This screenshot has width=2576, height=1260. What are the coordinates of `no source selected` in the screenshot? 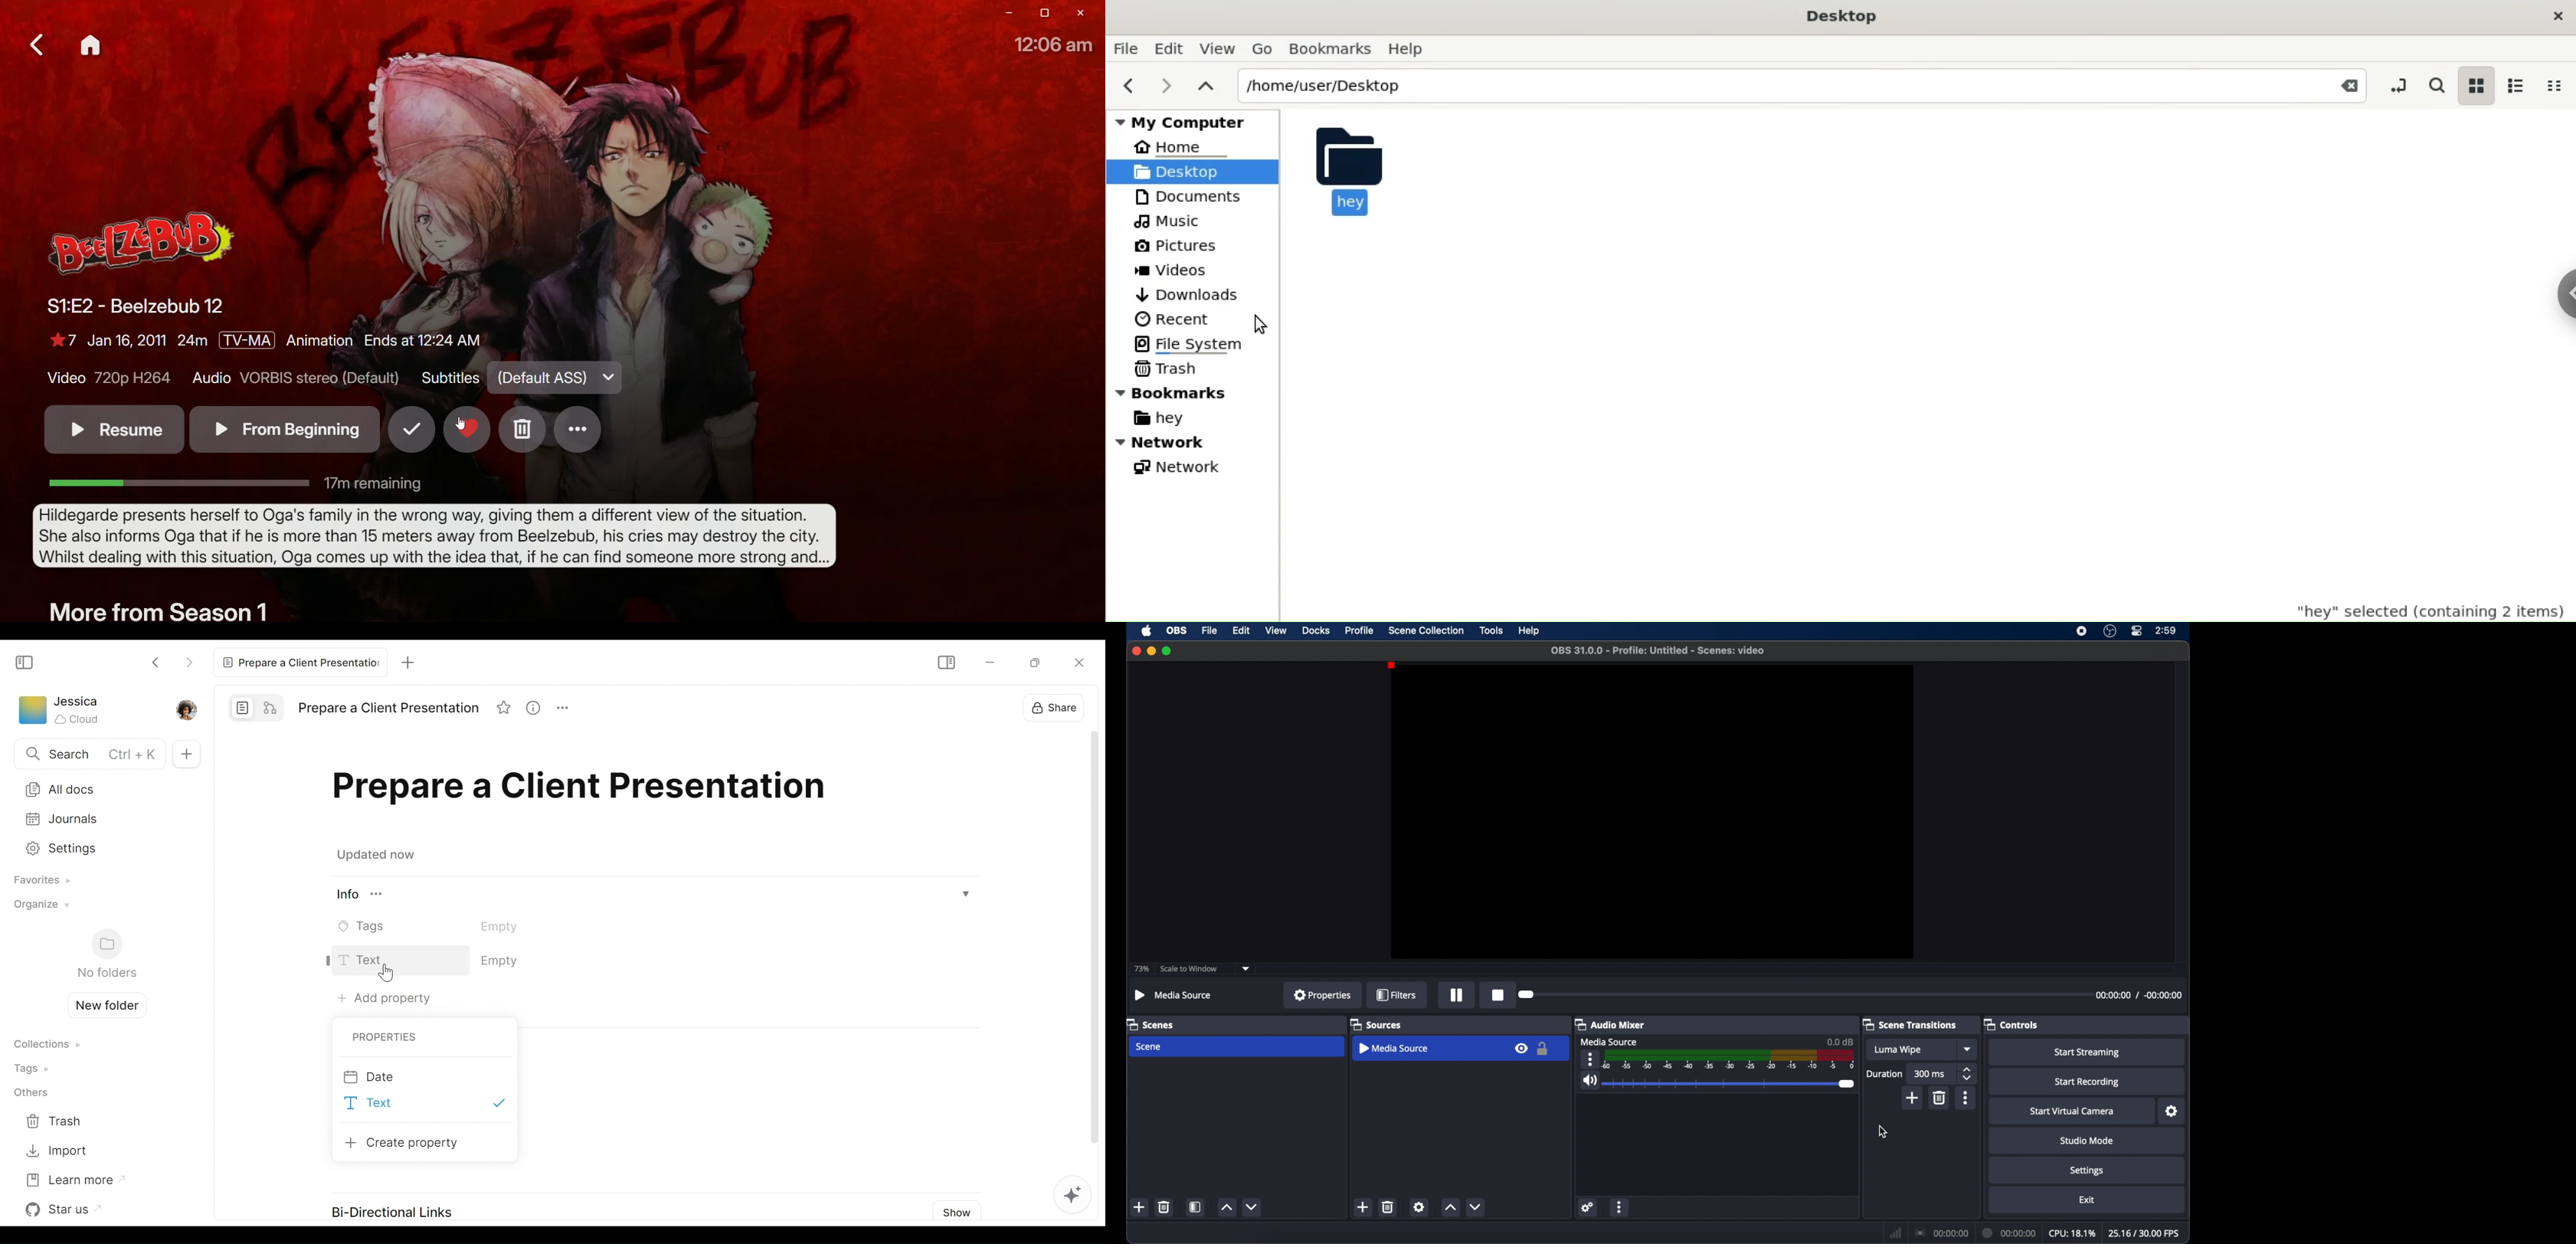 It's located at (1176, 995).